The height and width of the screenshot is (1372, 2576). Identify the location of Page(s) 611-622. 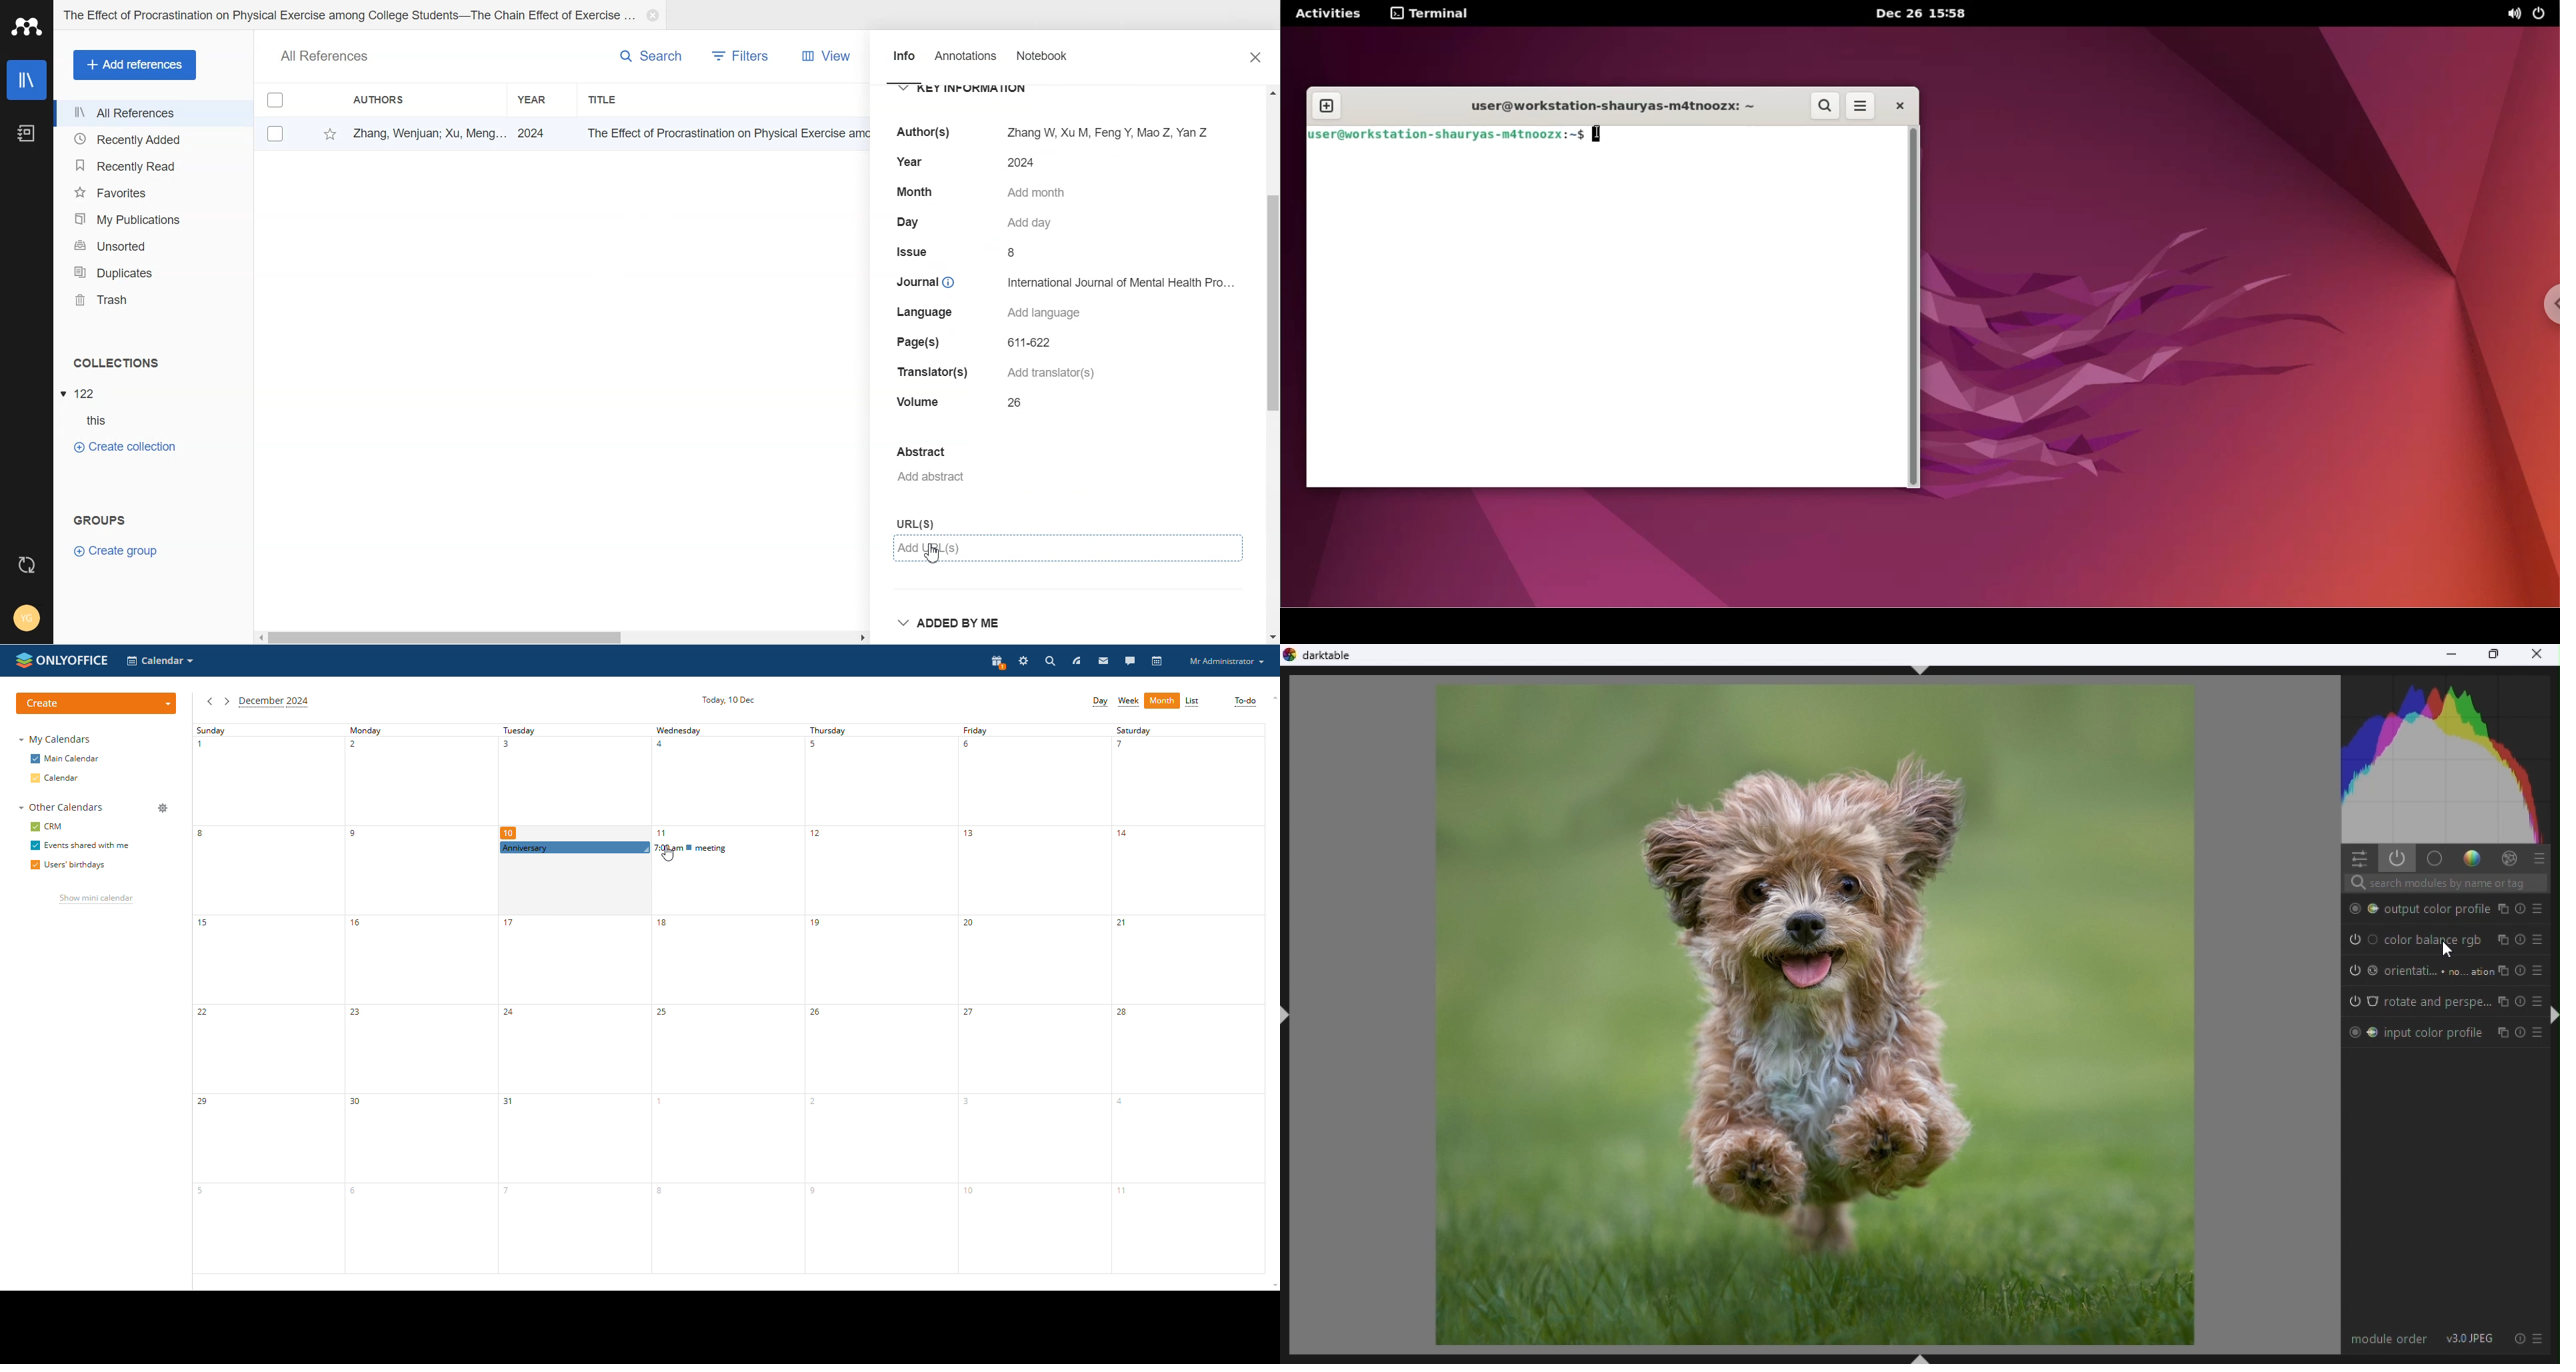
(977, 342).